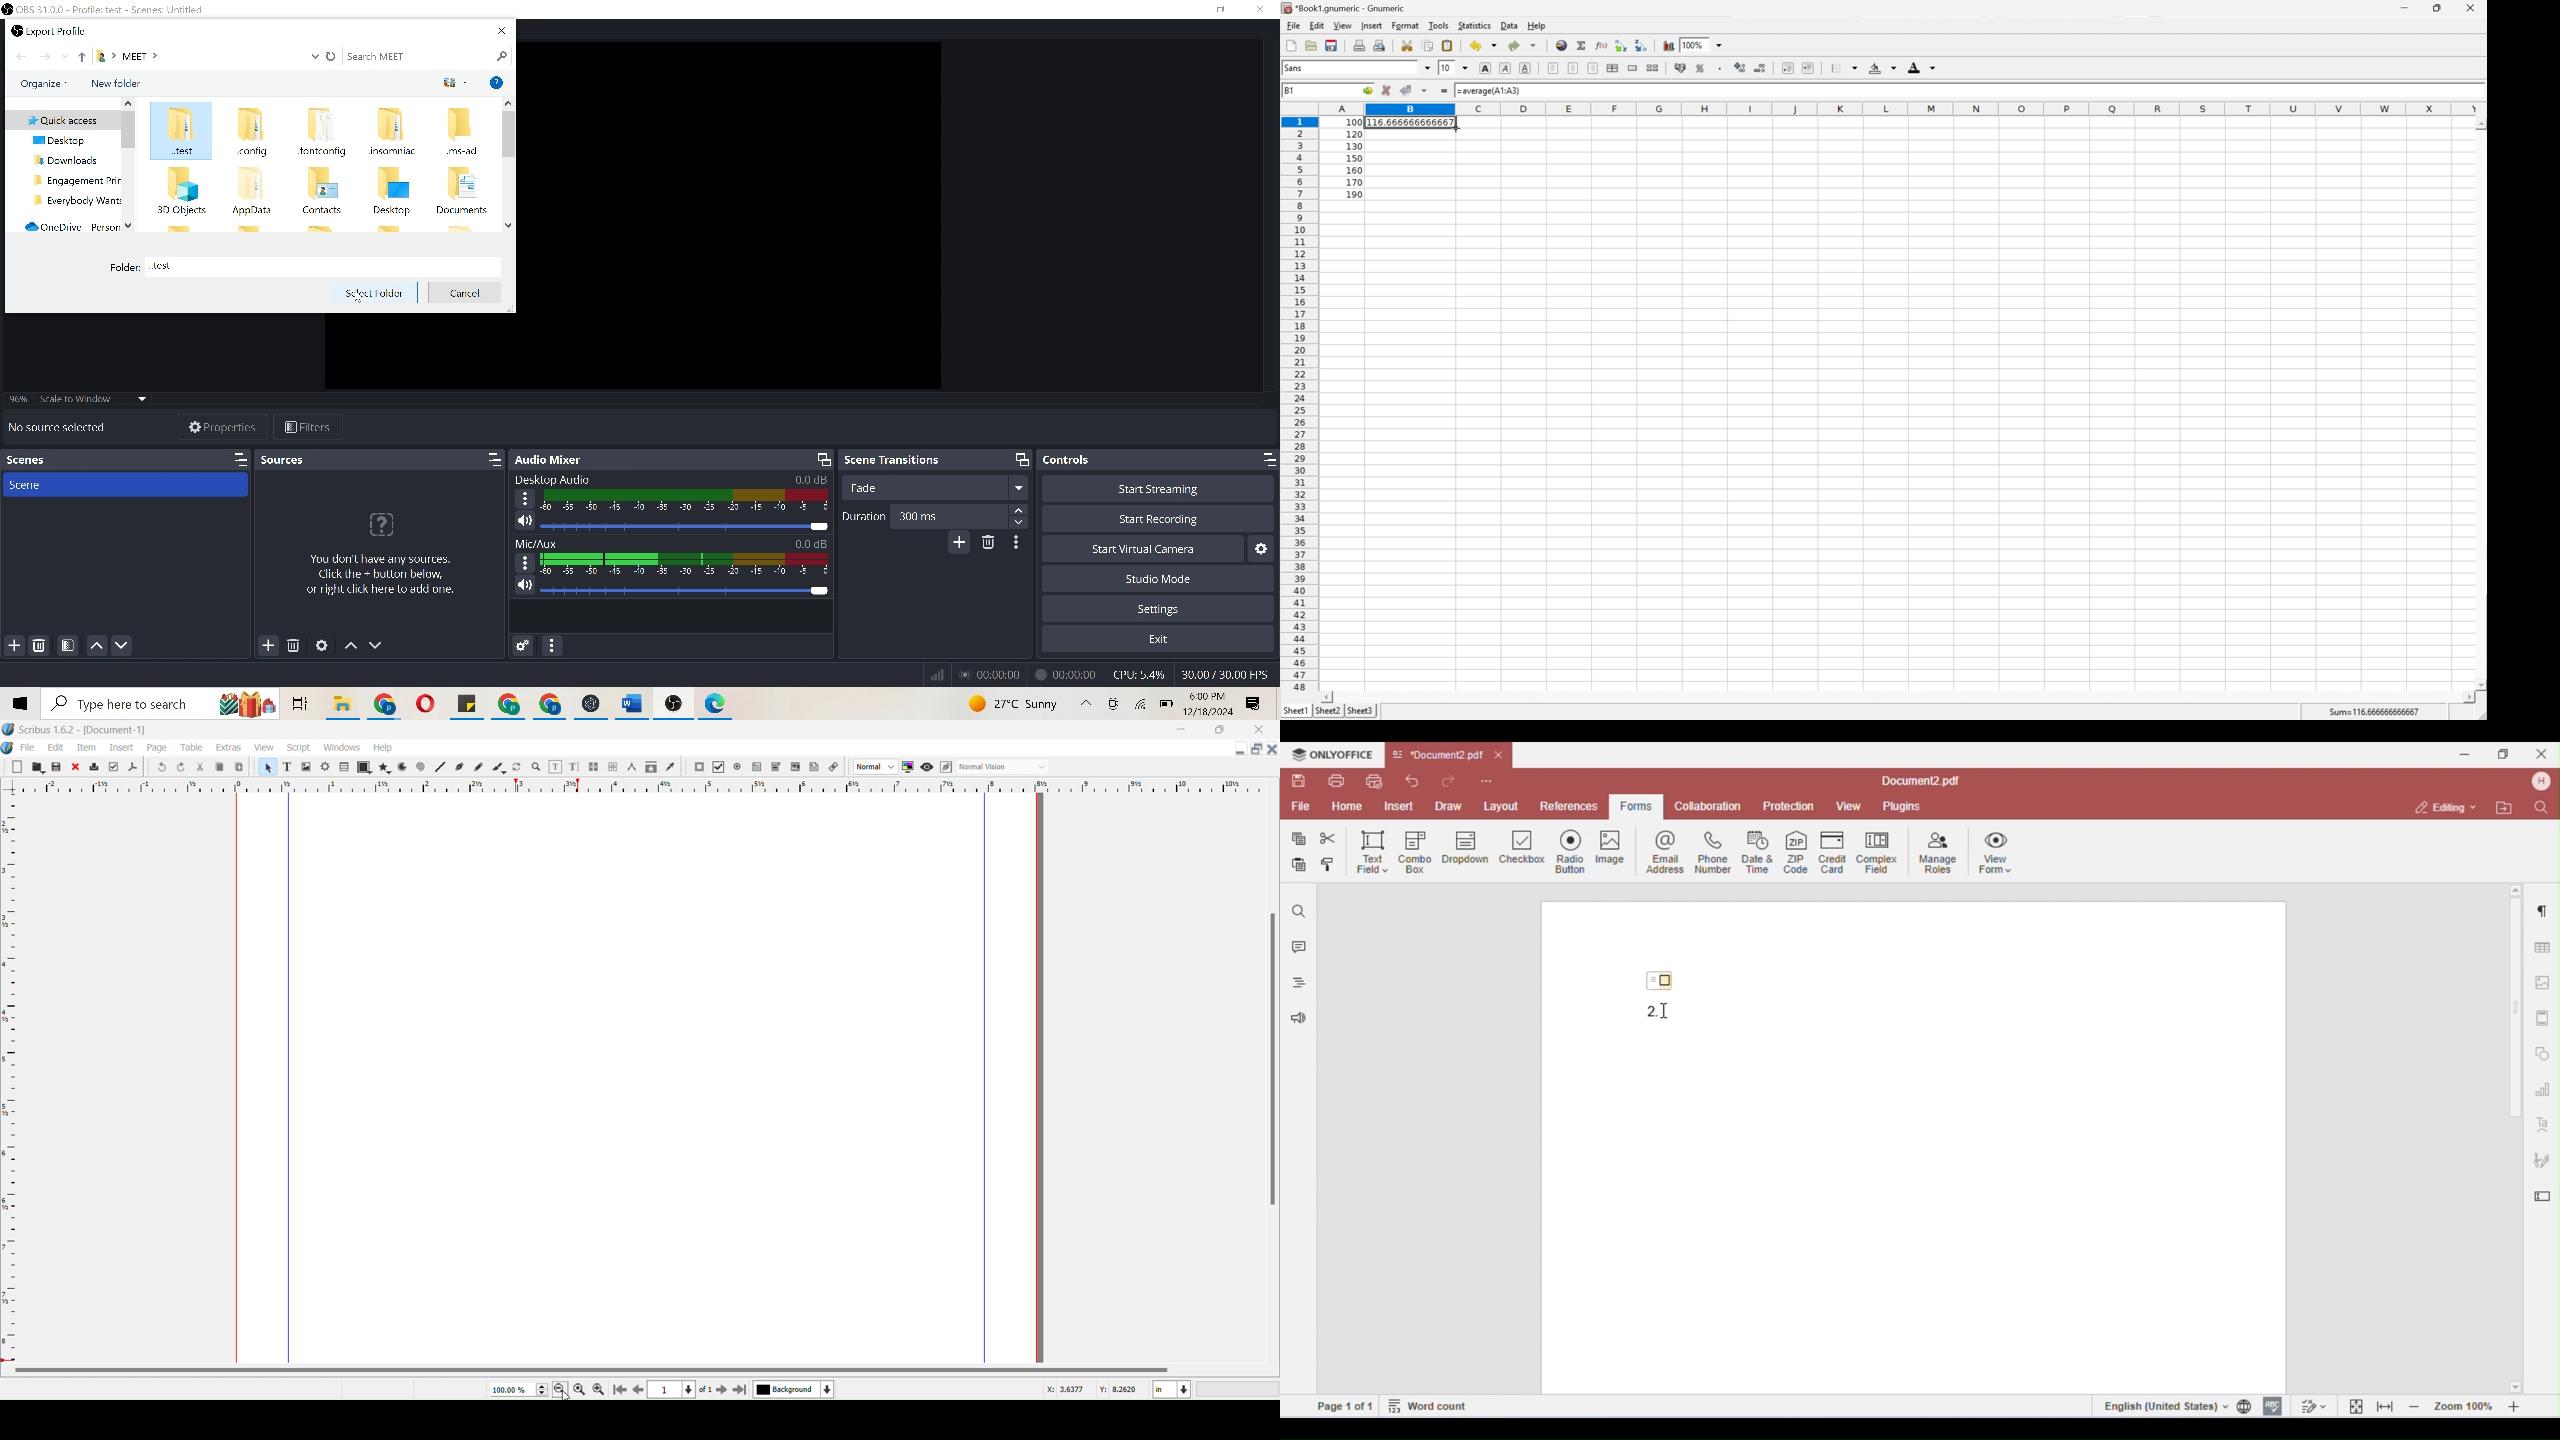 The width and height of the screenshot is (2576, 1456). I want to click on Go to next page, so click(722, 1390).